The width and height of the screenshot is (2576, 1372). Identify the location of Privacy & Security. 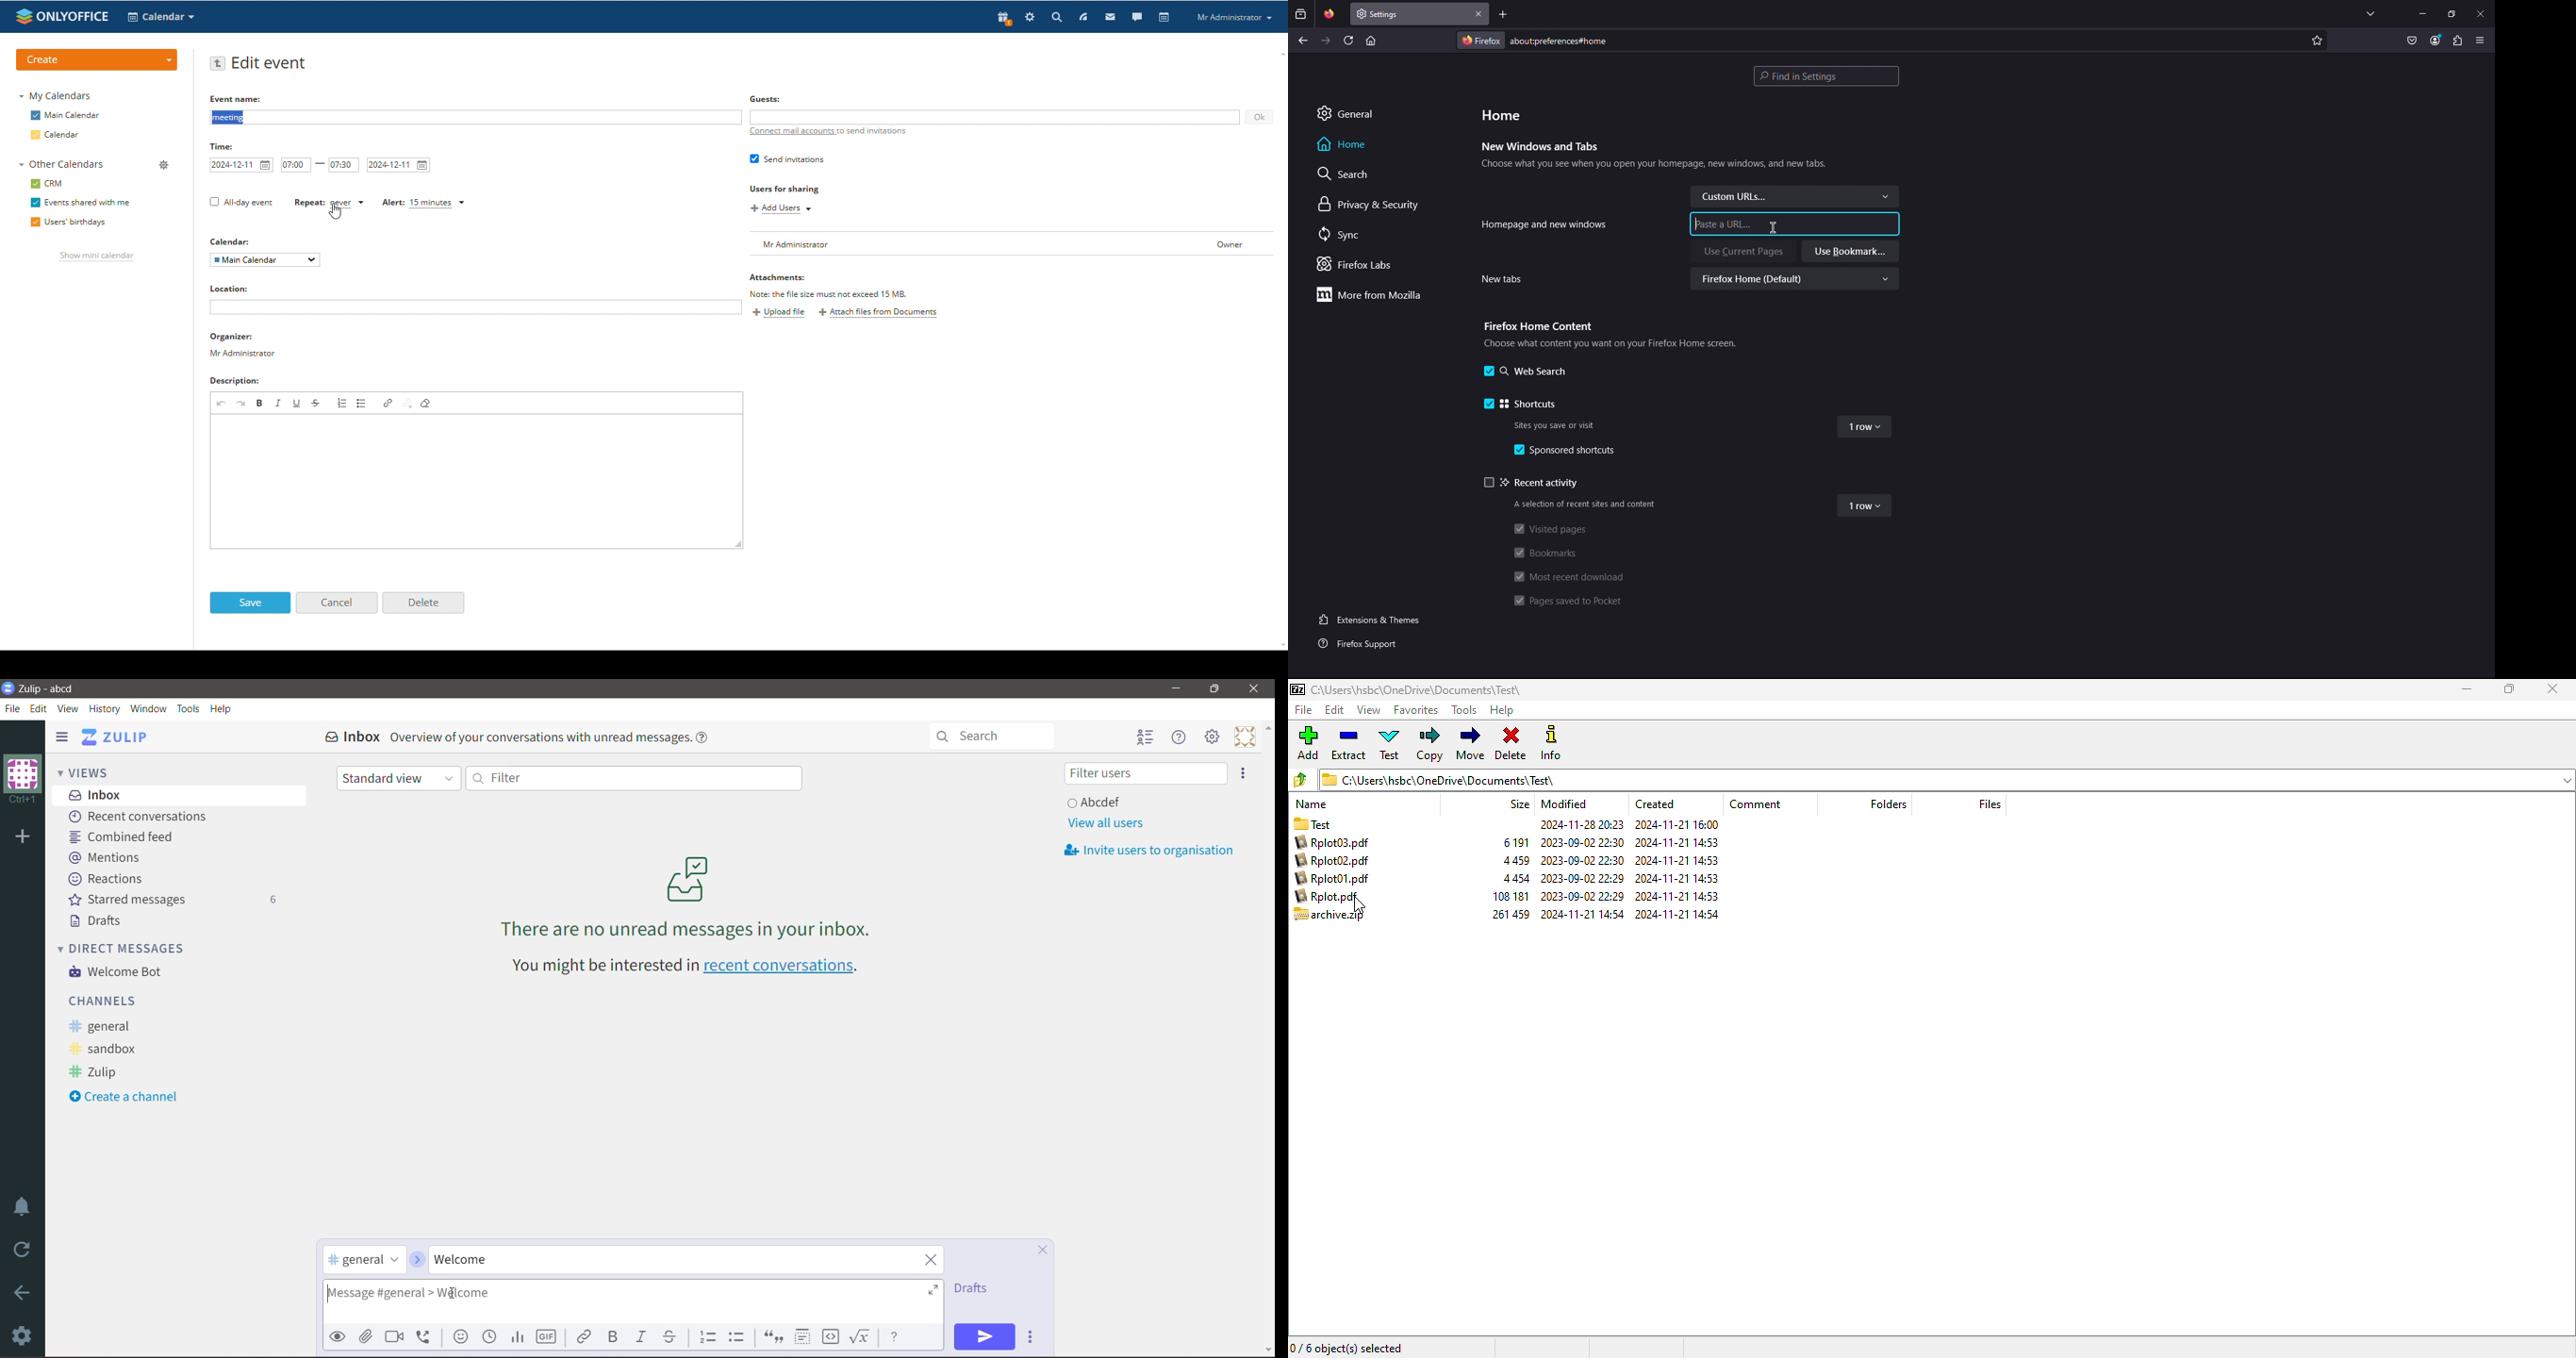
(1369, 205).